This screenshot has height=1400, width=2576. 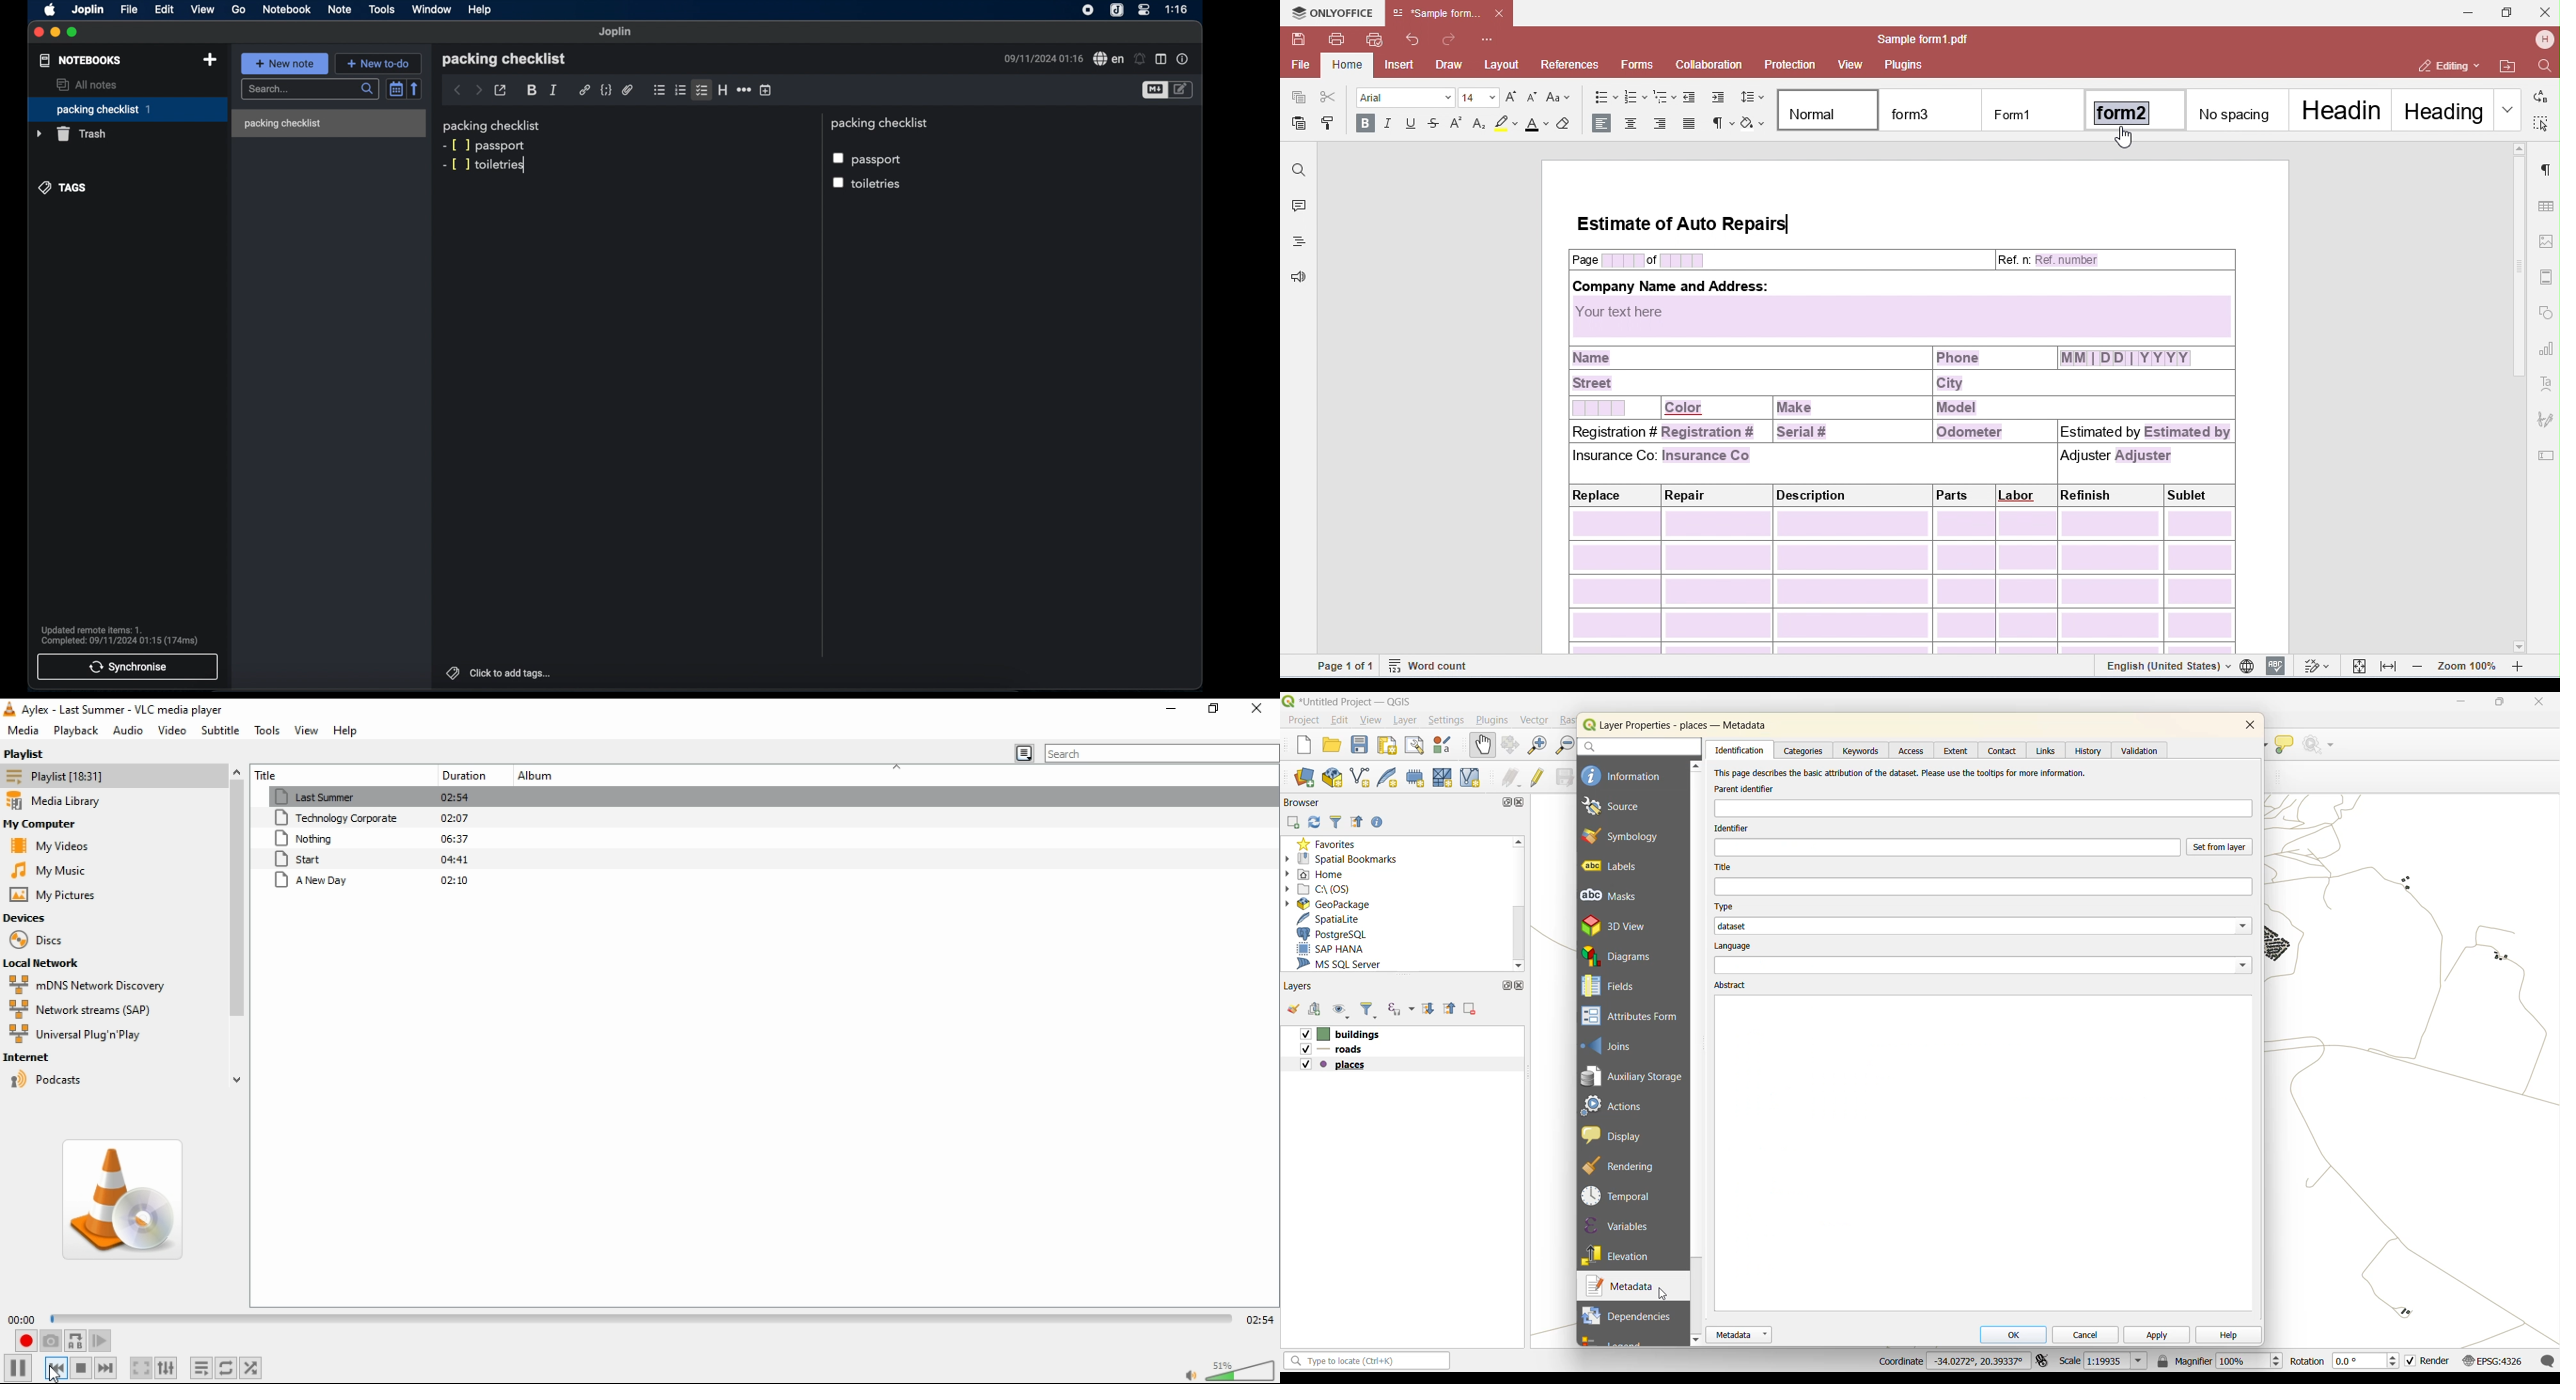 I want to click on passport, so click(x=503, y=145).